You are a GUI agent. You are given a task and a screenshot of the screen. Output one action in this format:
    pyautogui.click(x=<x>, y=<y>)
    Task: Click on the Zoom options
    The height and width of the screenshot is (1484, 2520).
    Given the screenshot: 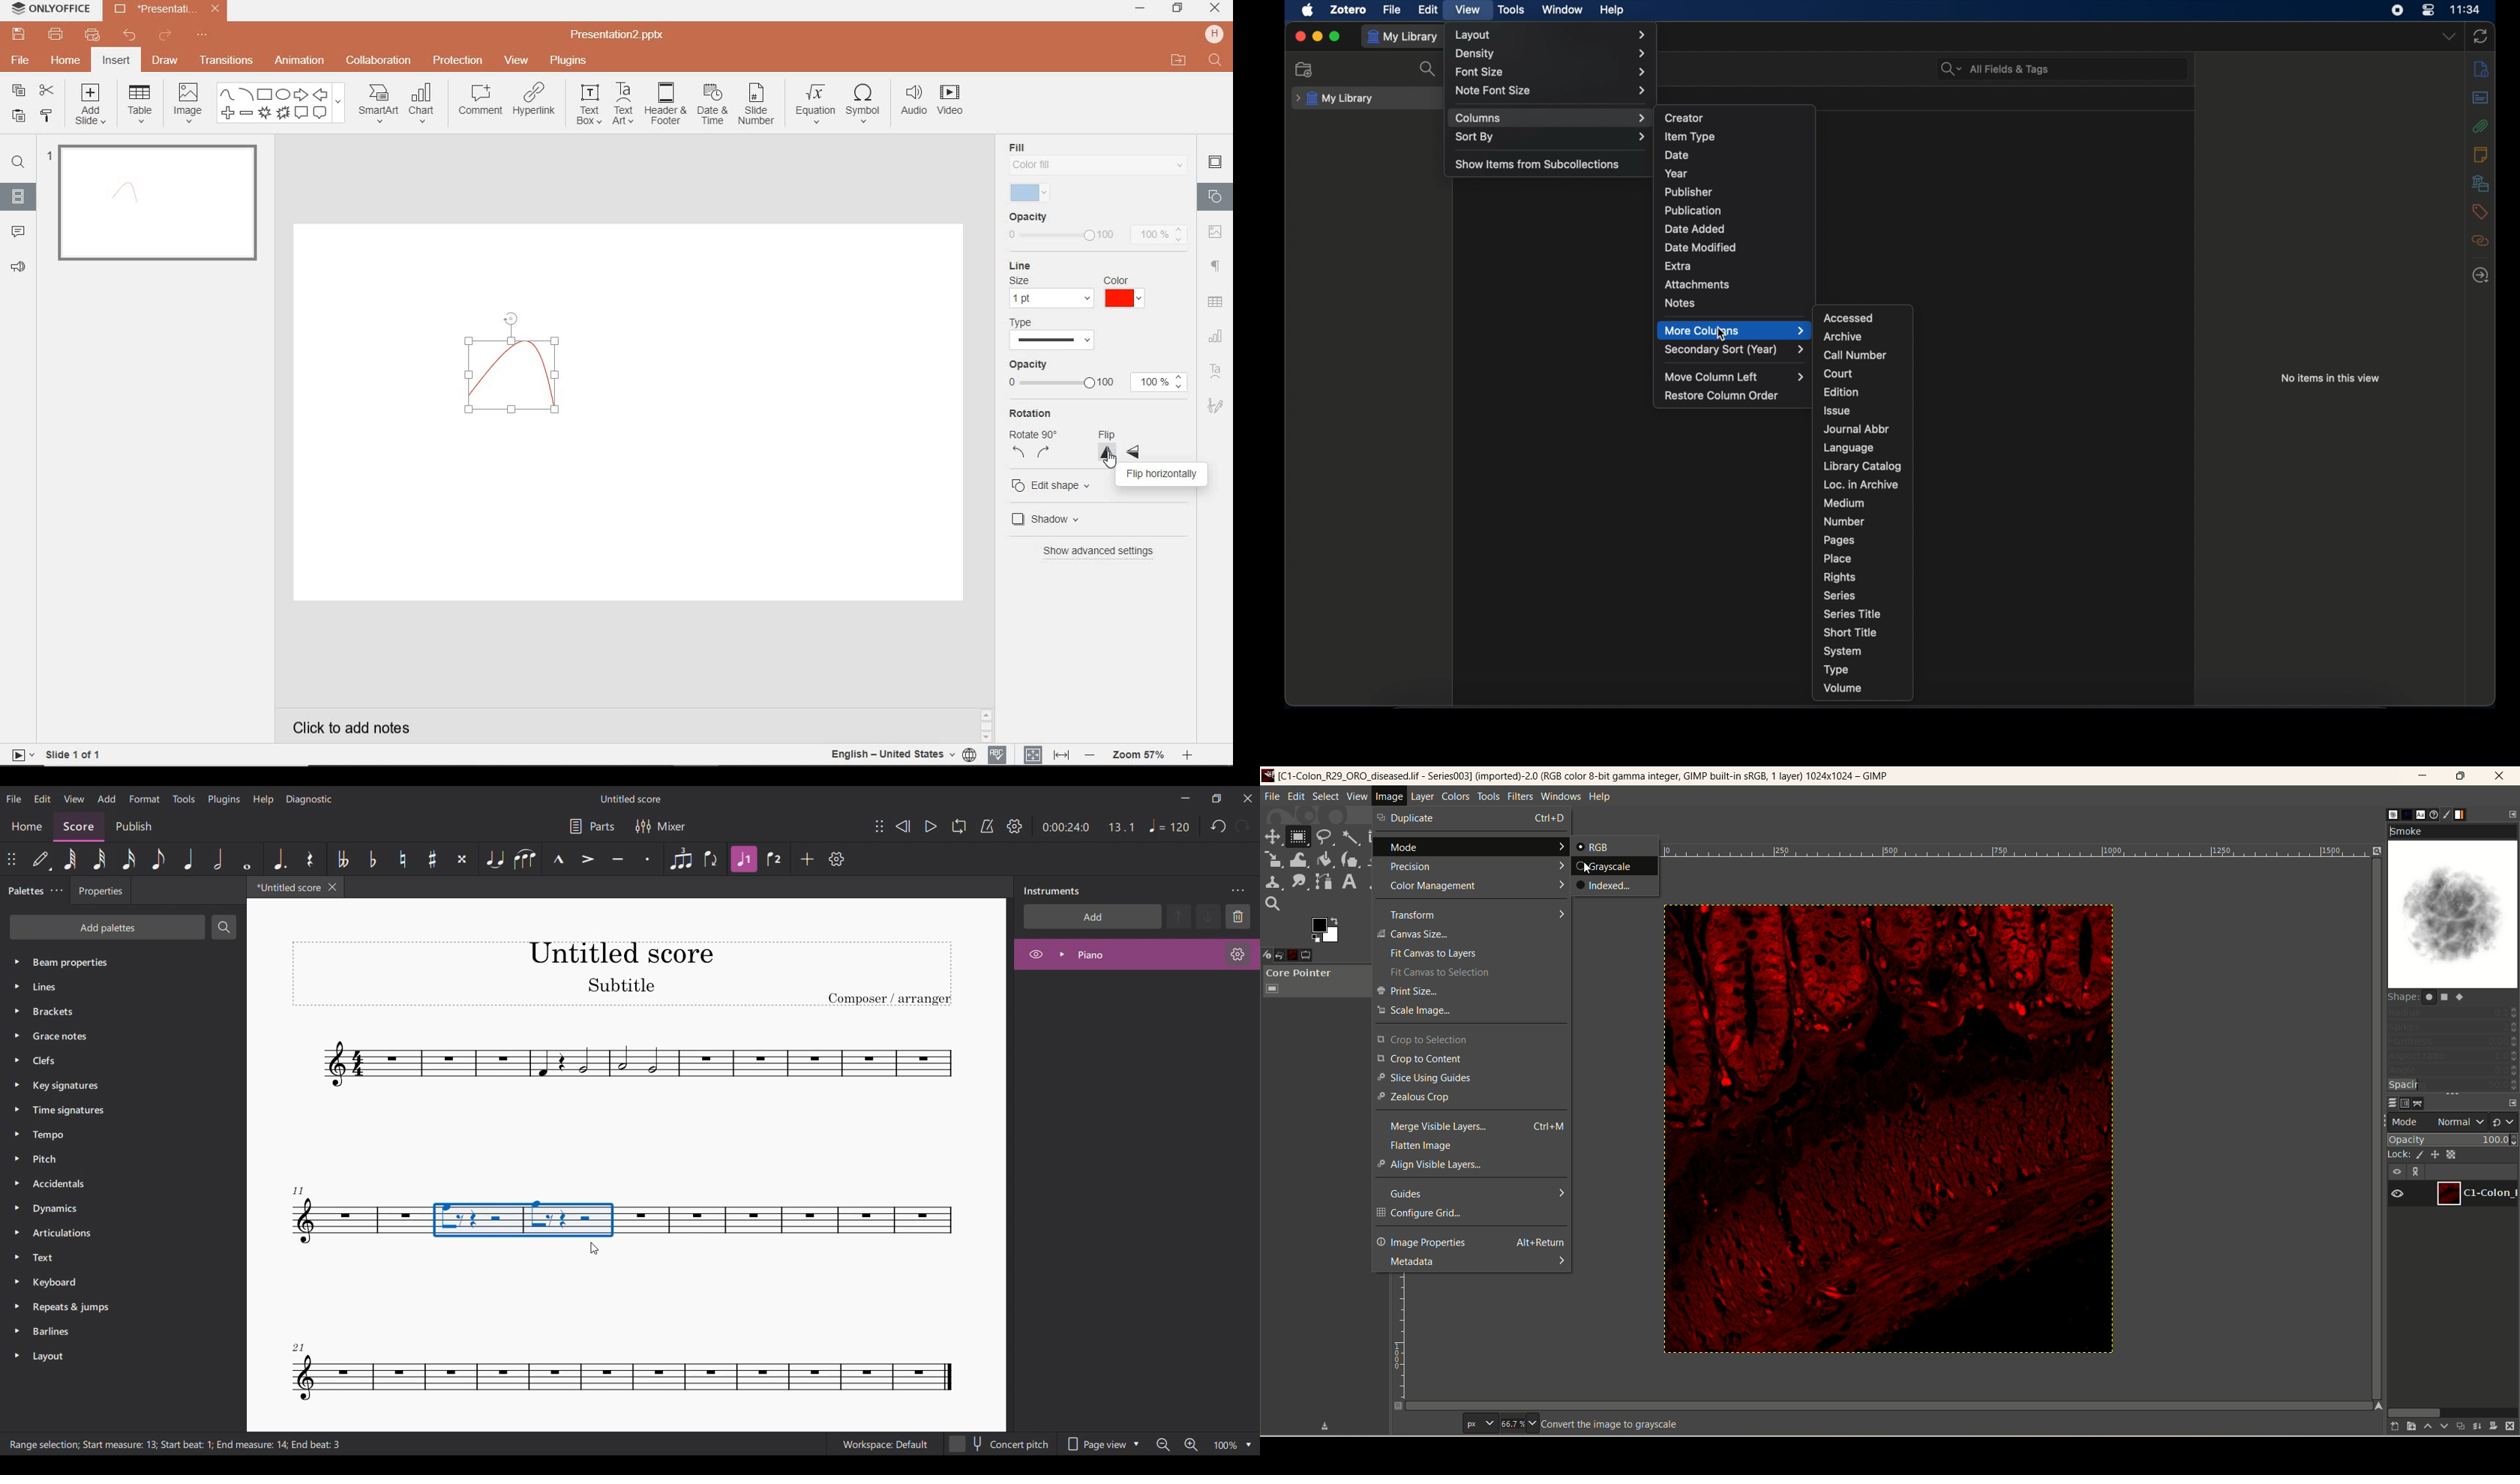 What is the action you would take?
    pyautogui.click(x=1249, y=1445)
    